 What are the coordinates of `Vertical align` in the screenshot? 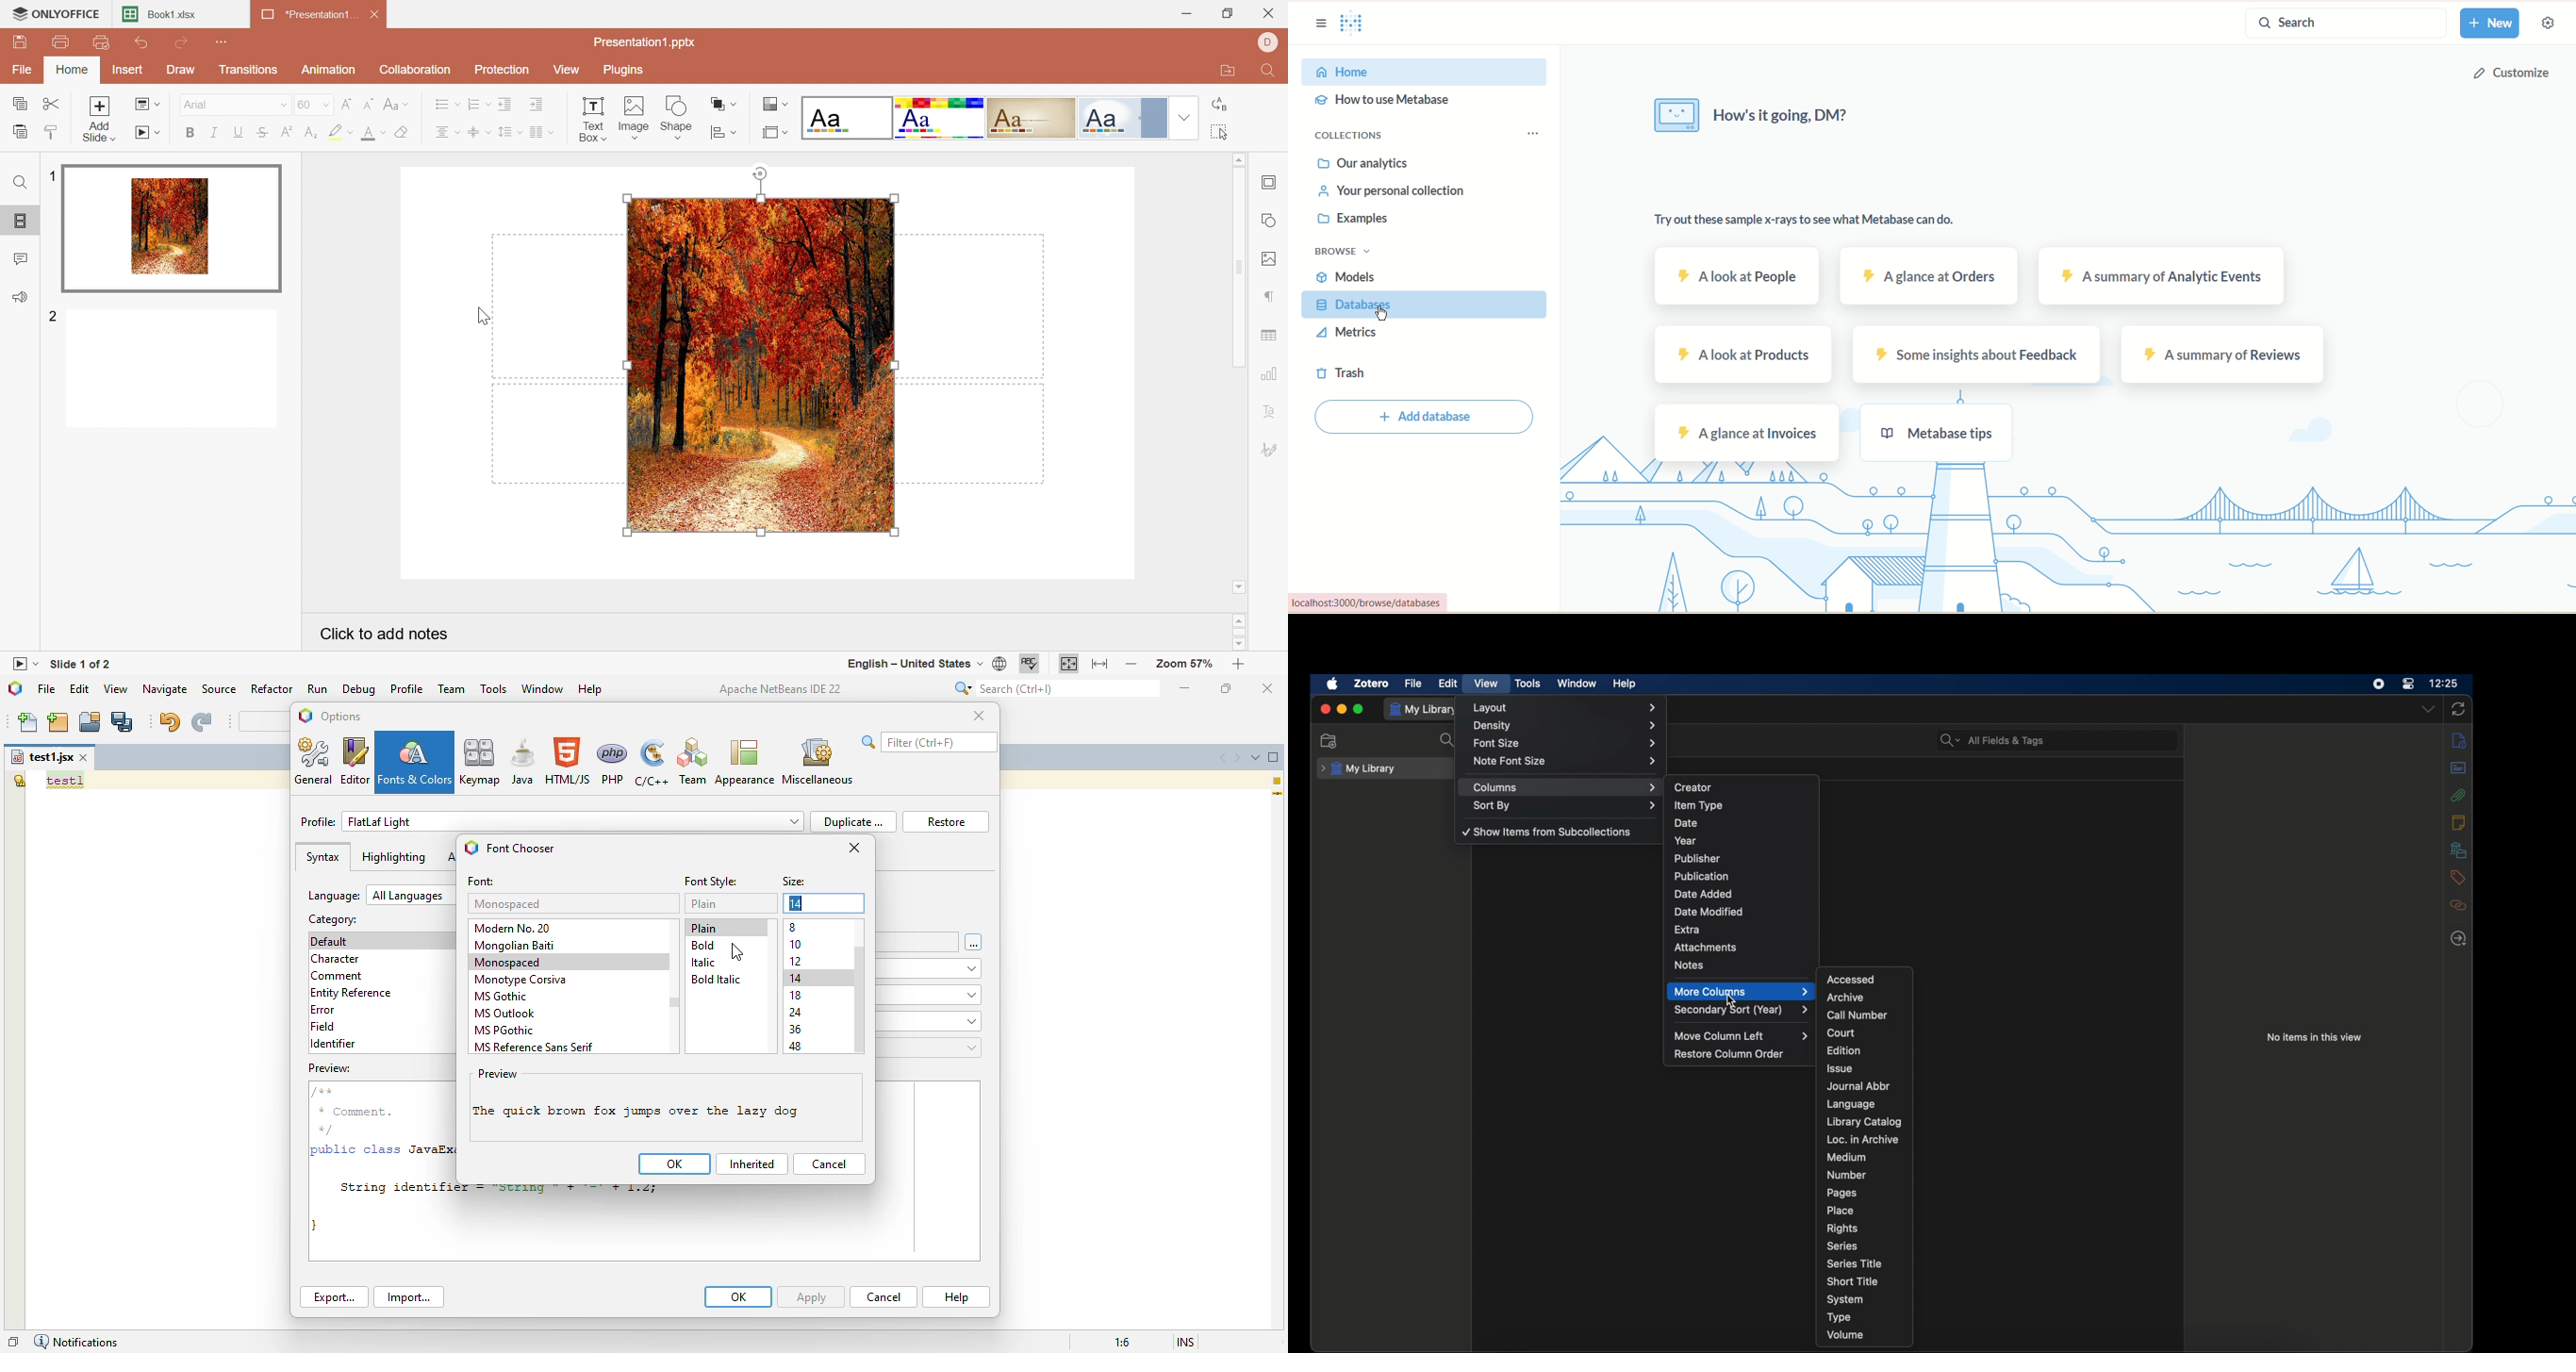 It's located at (479, 130).